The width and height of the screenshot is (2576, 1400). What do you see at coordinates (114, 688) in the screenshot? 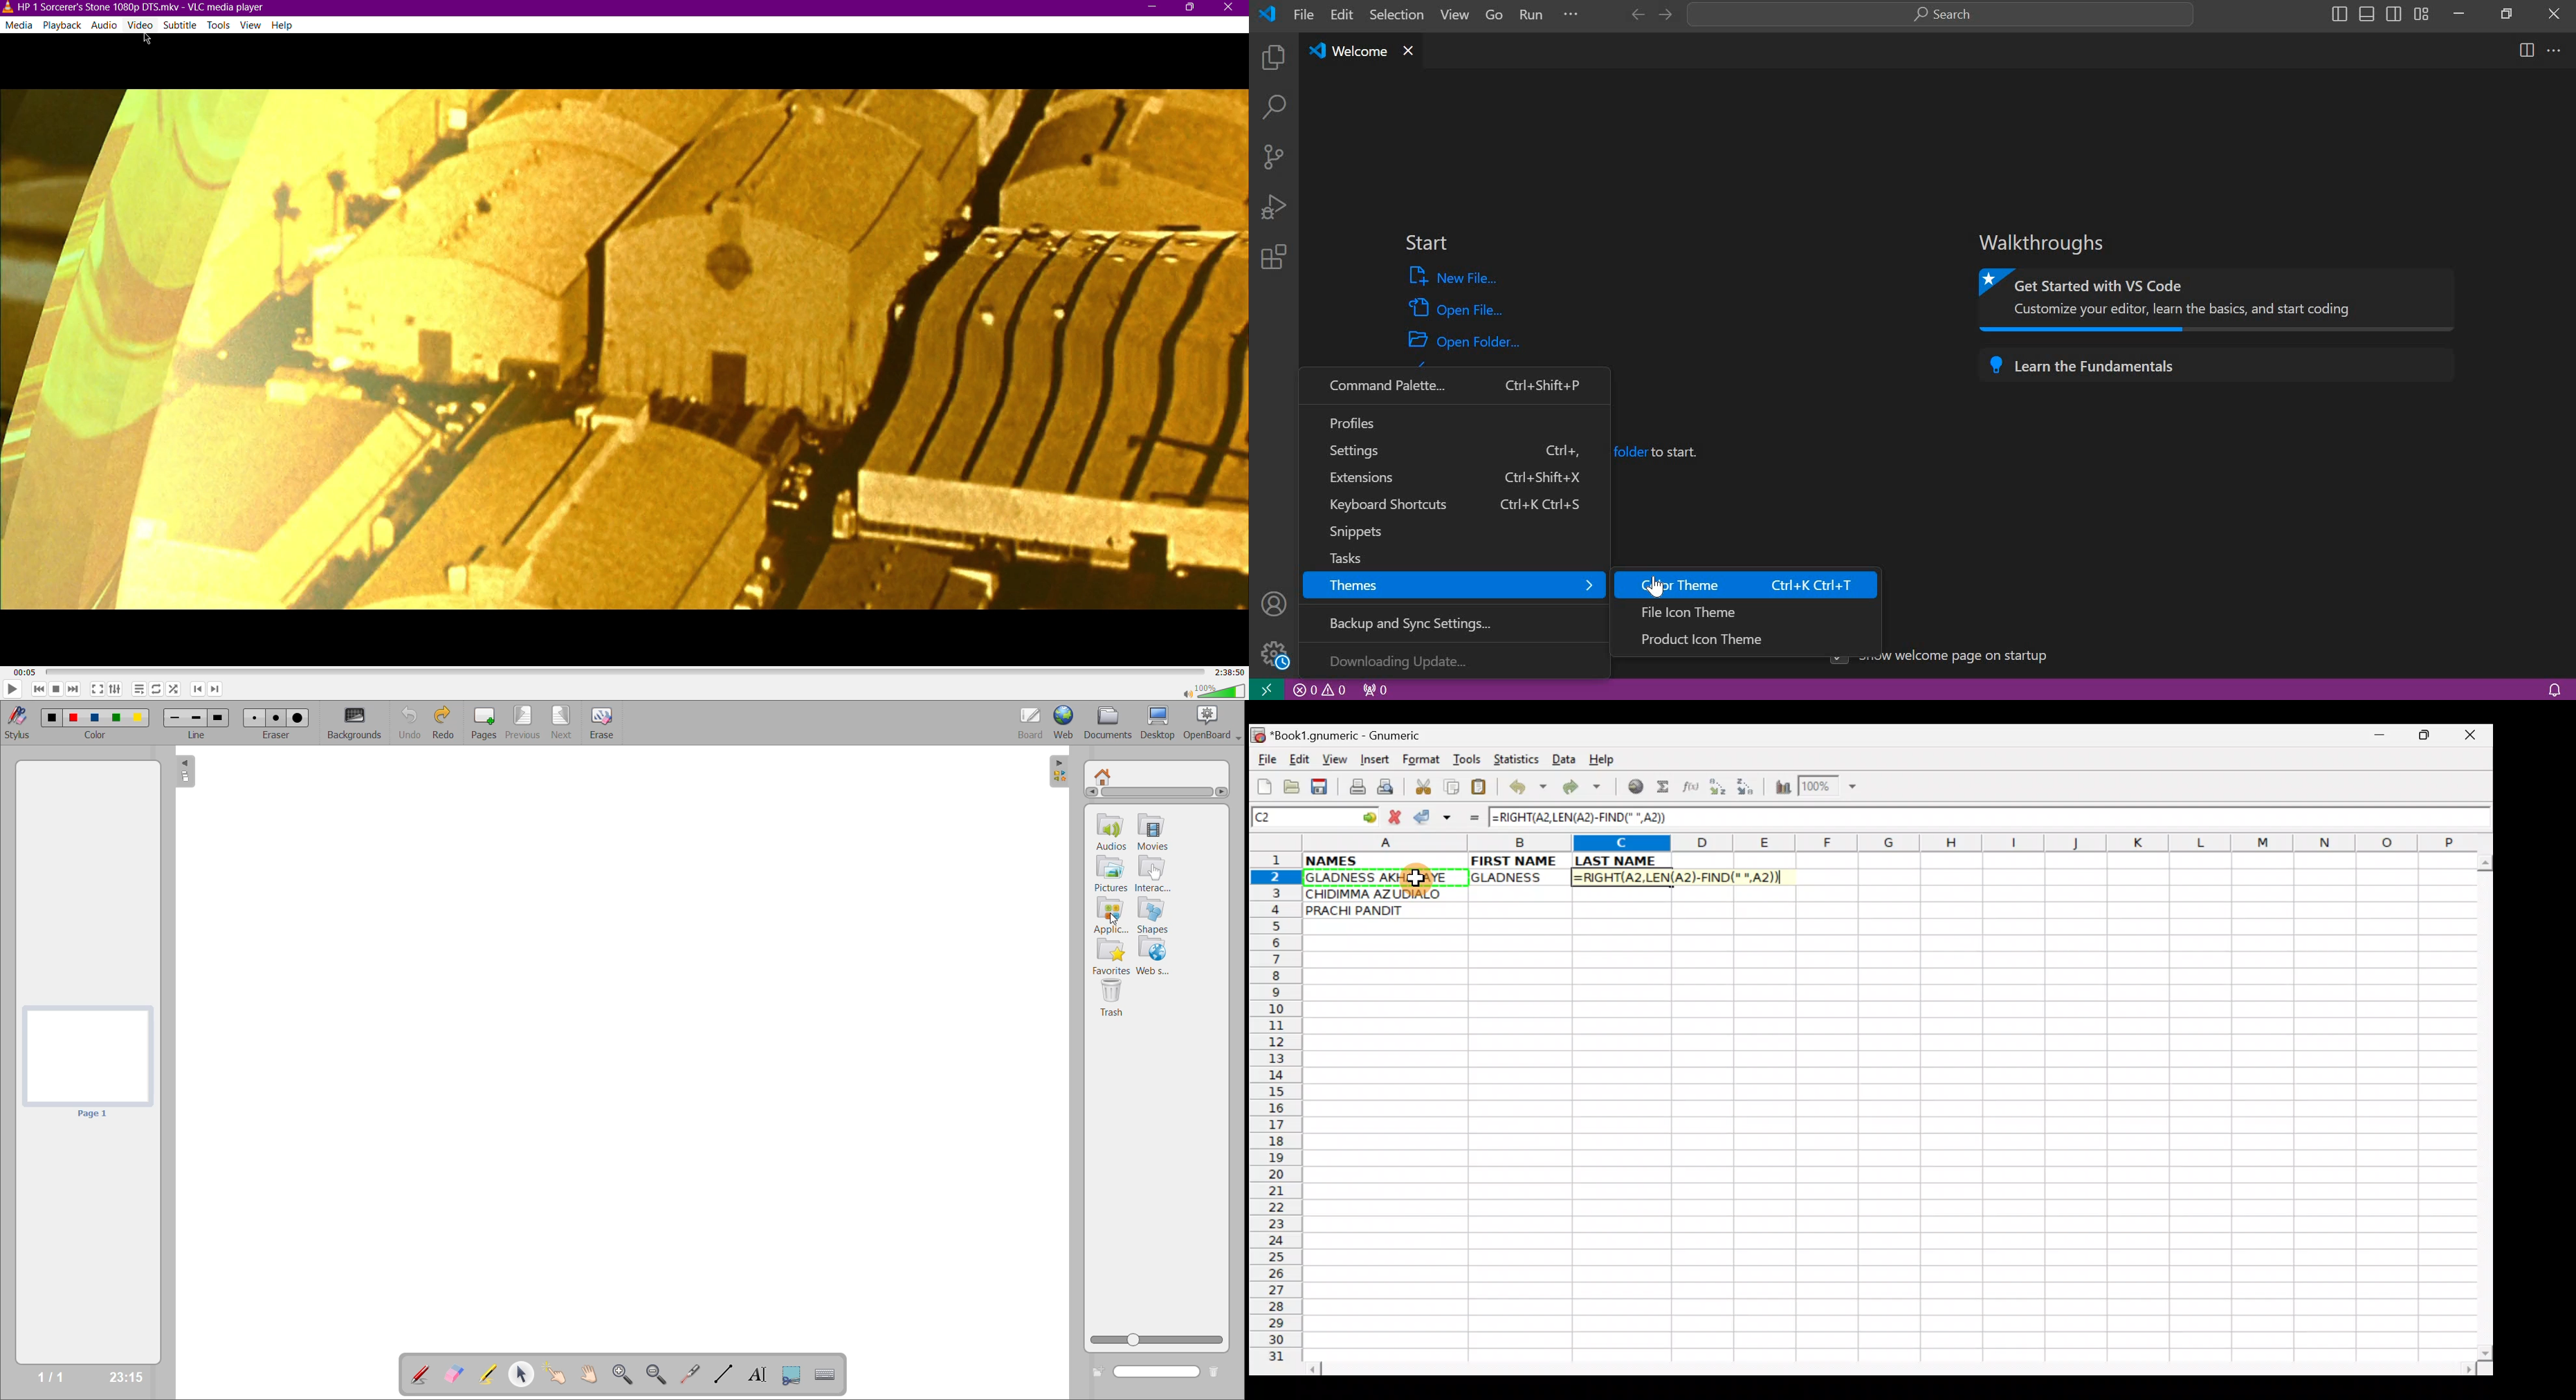
I see `Extended Settings` at bounding box center [114, 688].